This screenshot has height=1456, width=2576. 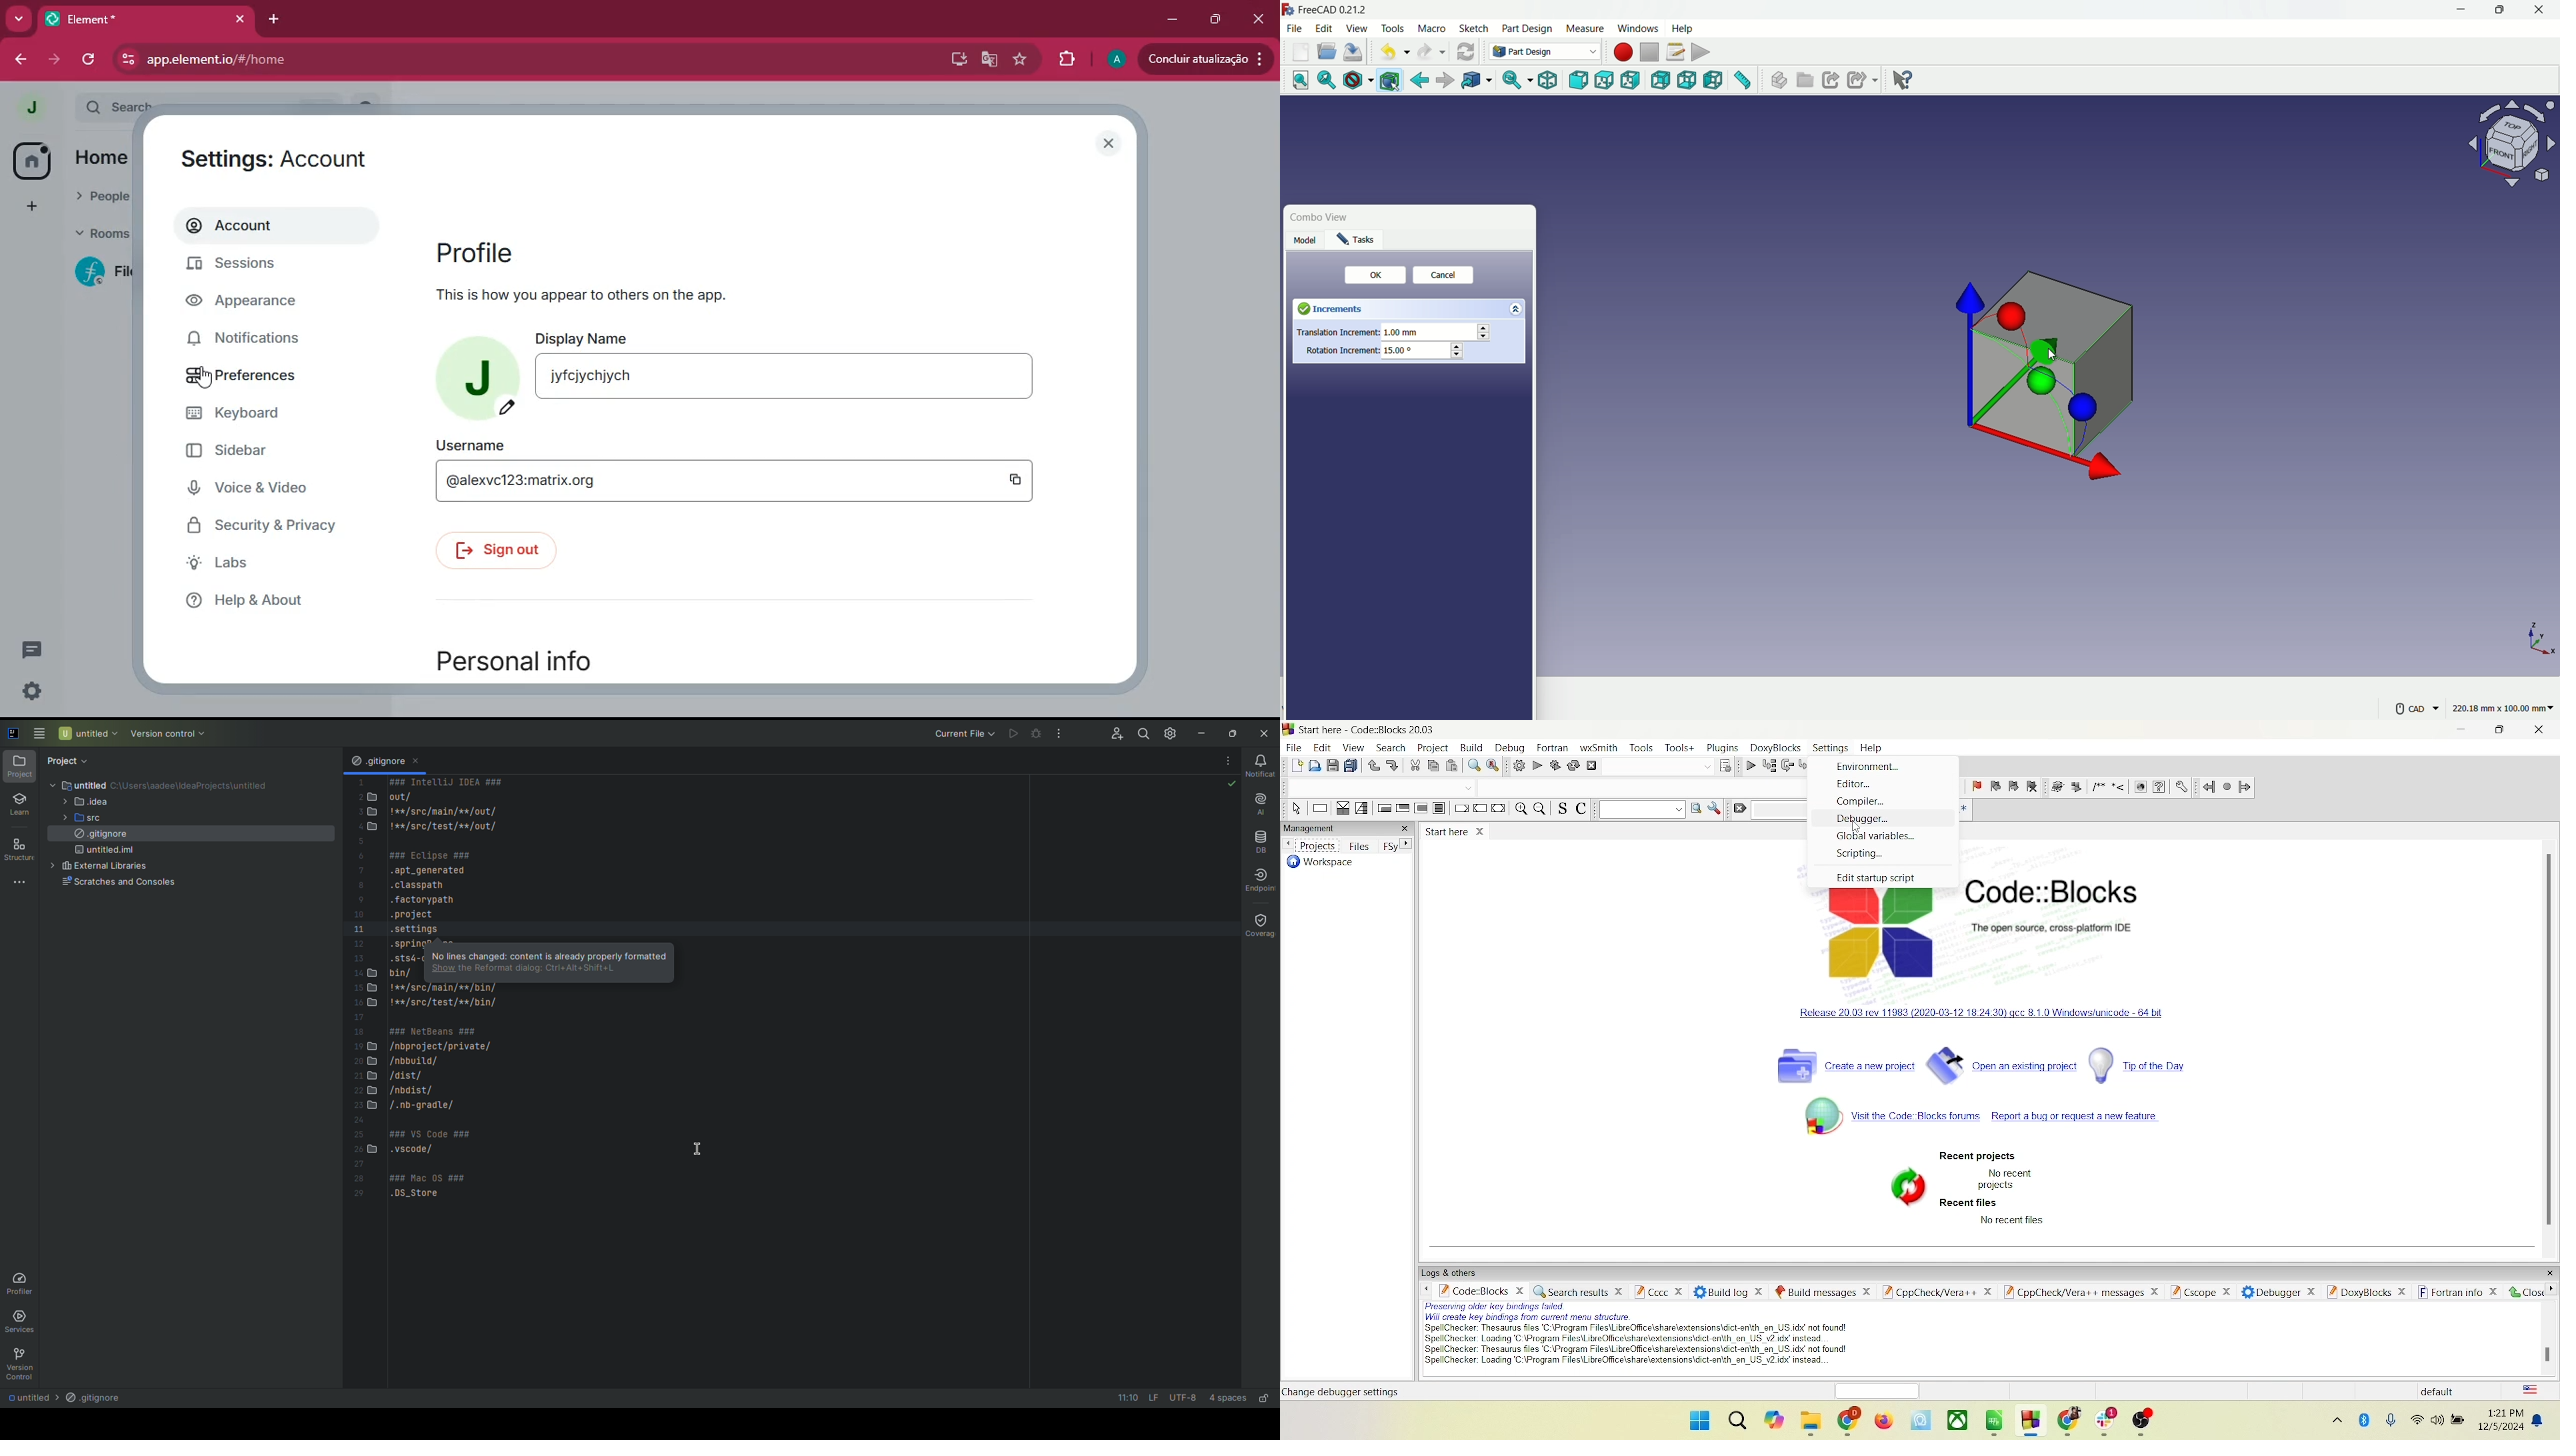 What do you see at coordinates (497, 553) in the screenshot?
I see `sign out` at bounding box center [497, 553].